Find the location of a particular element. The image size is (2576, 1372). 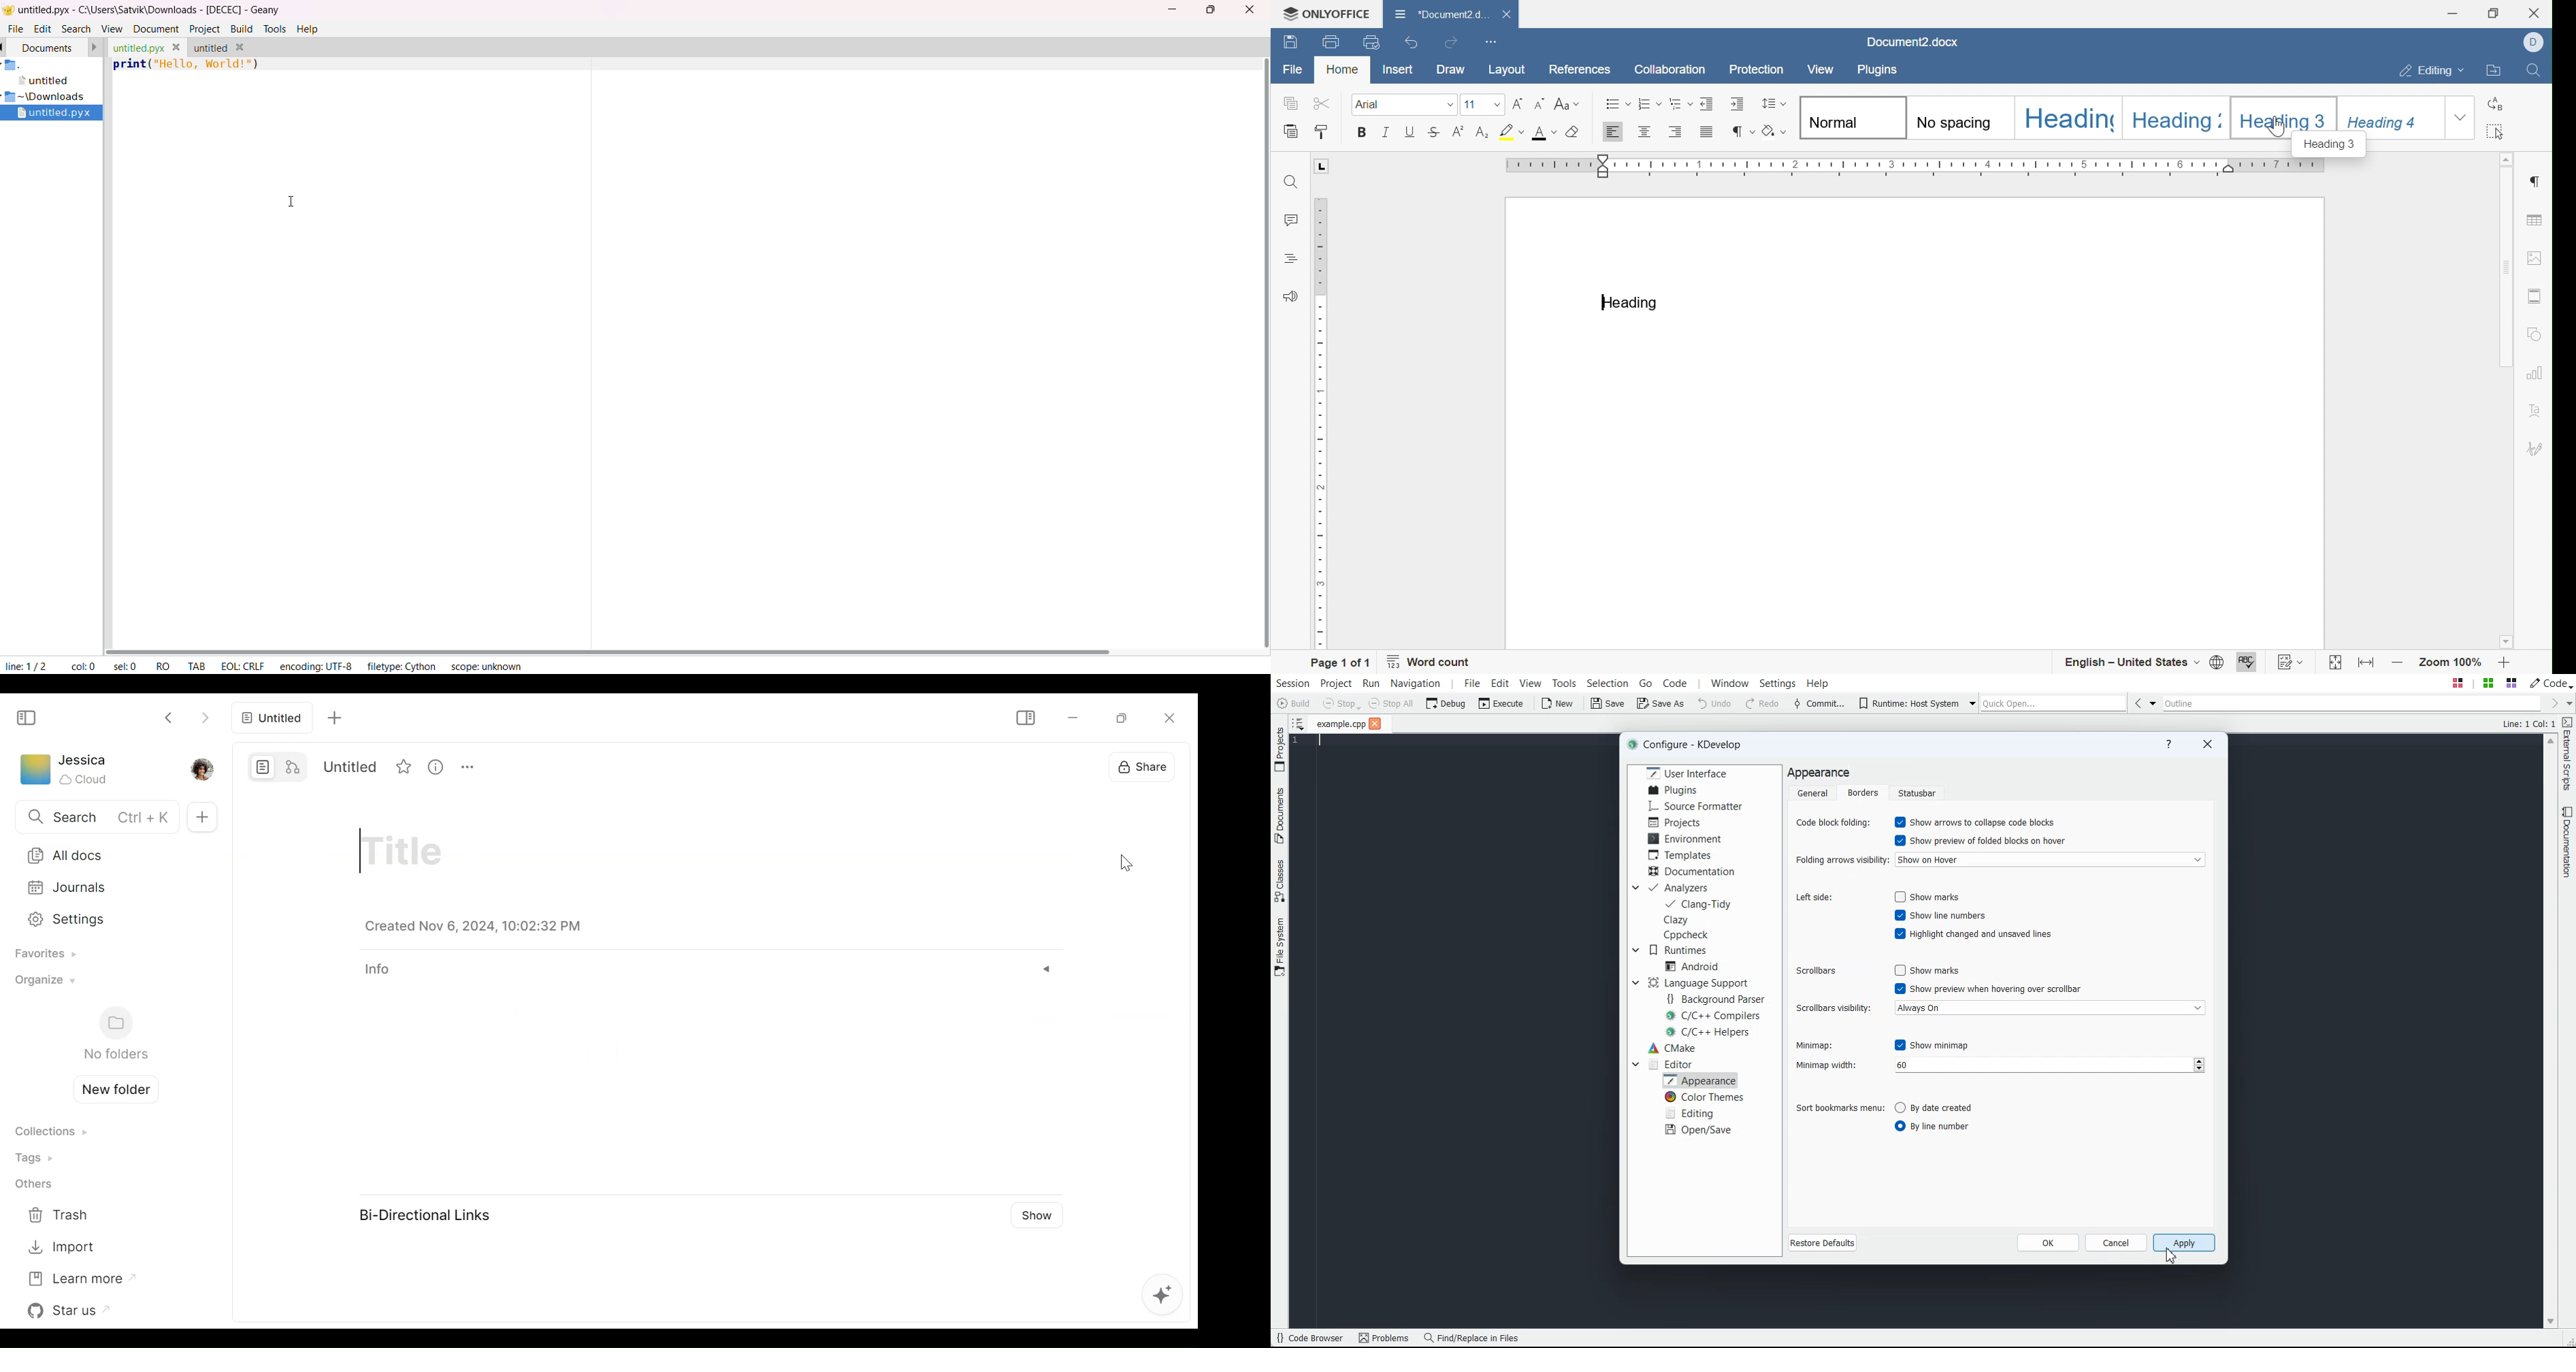

Layout is located at coordinates (1509, 70).